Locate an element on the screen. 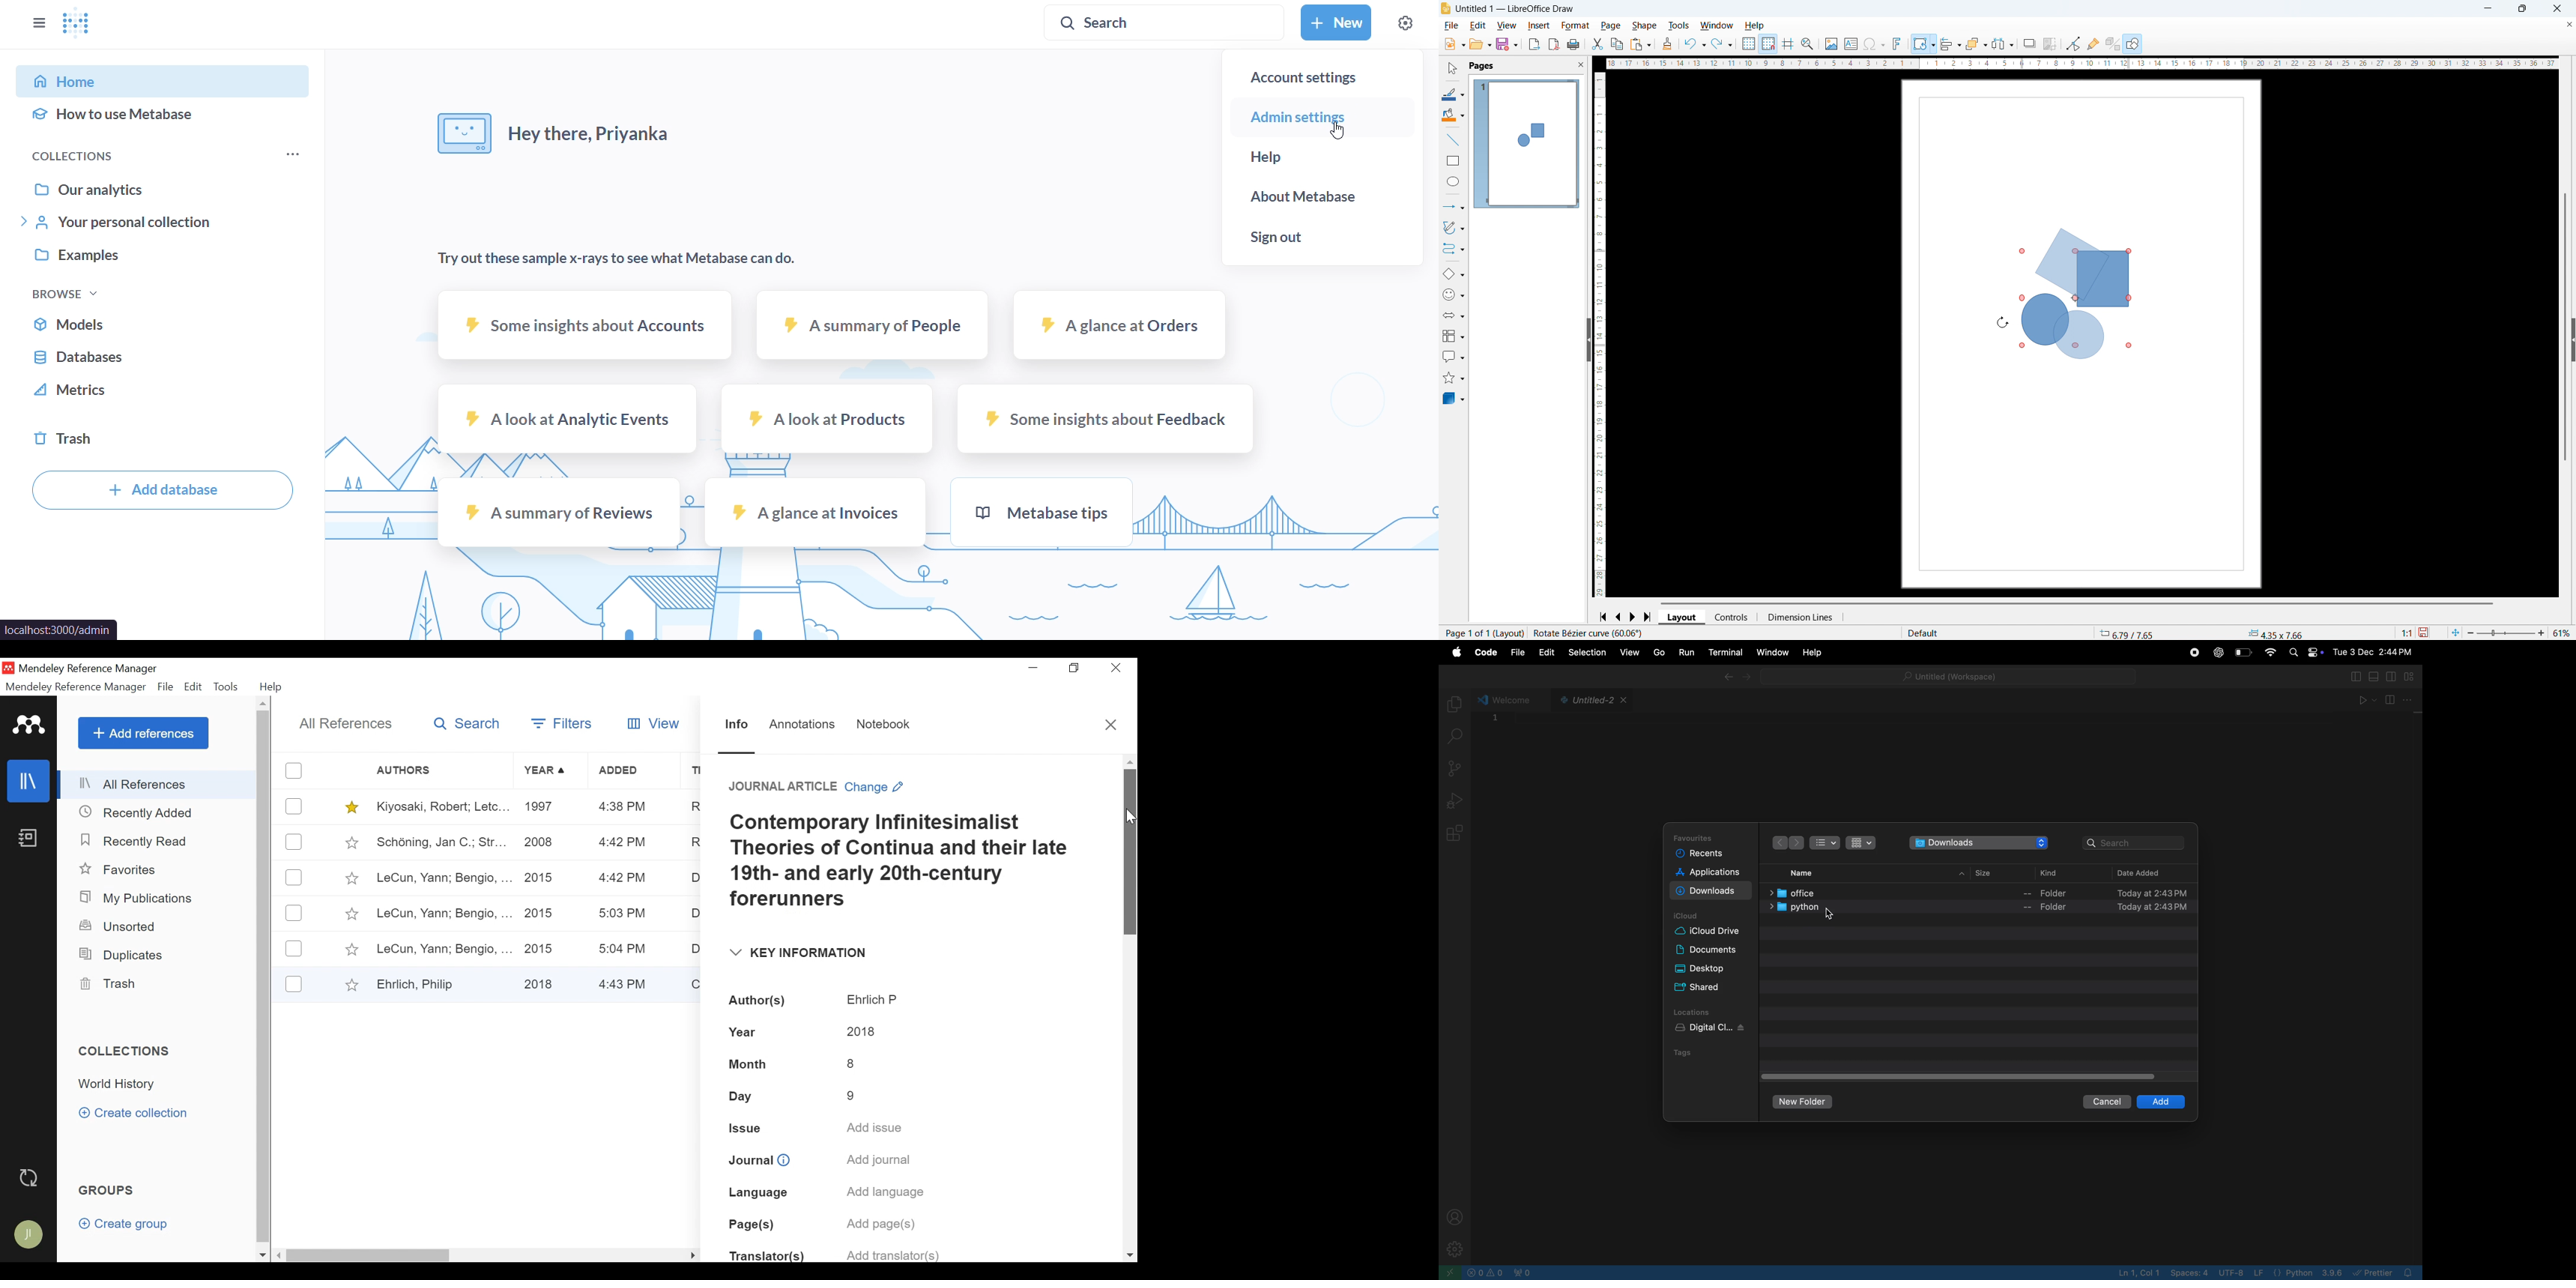 Image resolution: width=2576 pixels, height=1288 pixels. 9 is located at coordinates (851, 1092).